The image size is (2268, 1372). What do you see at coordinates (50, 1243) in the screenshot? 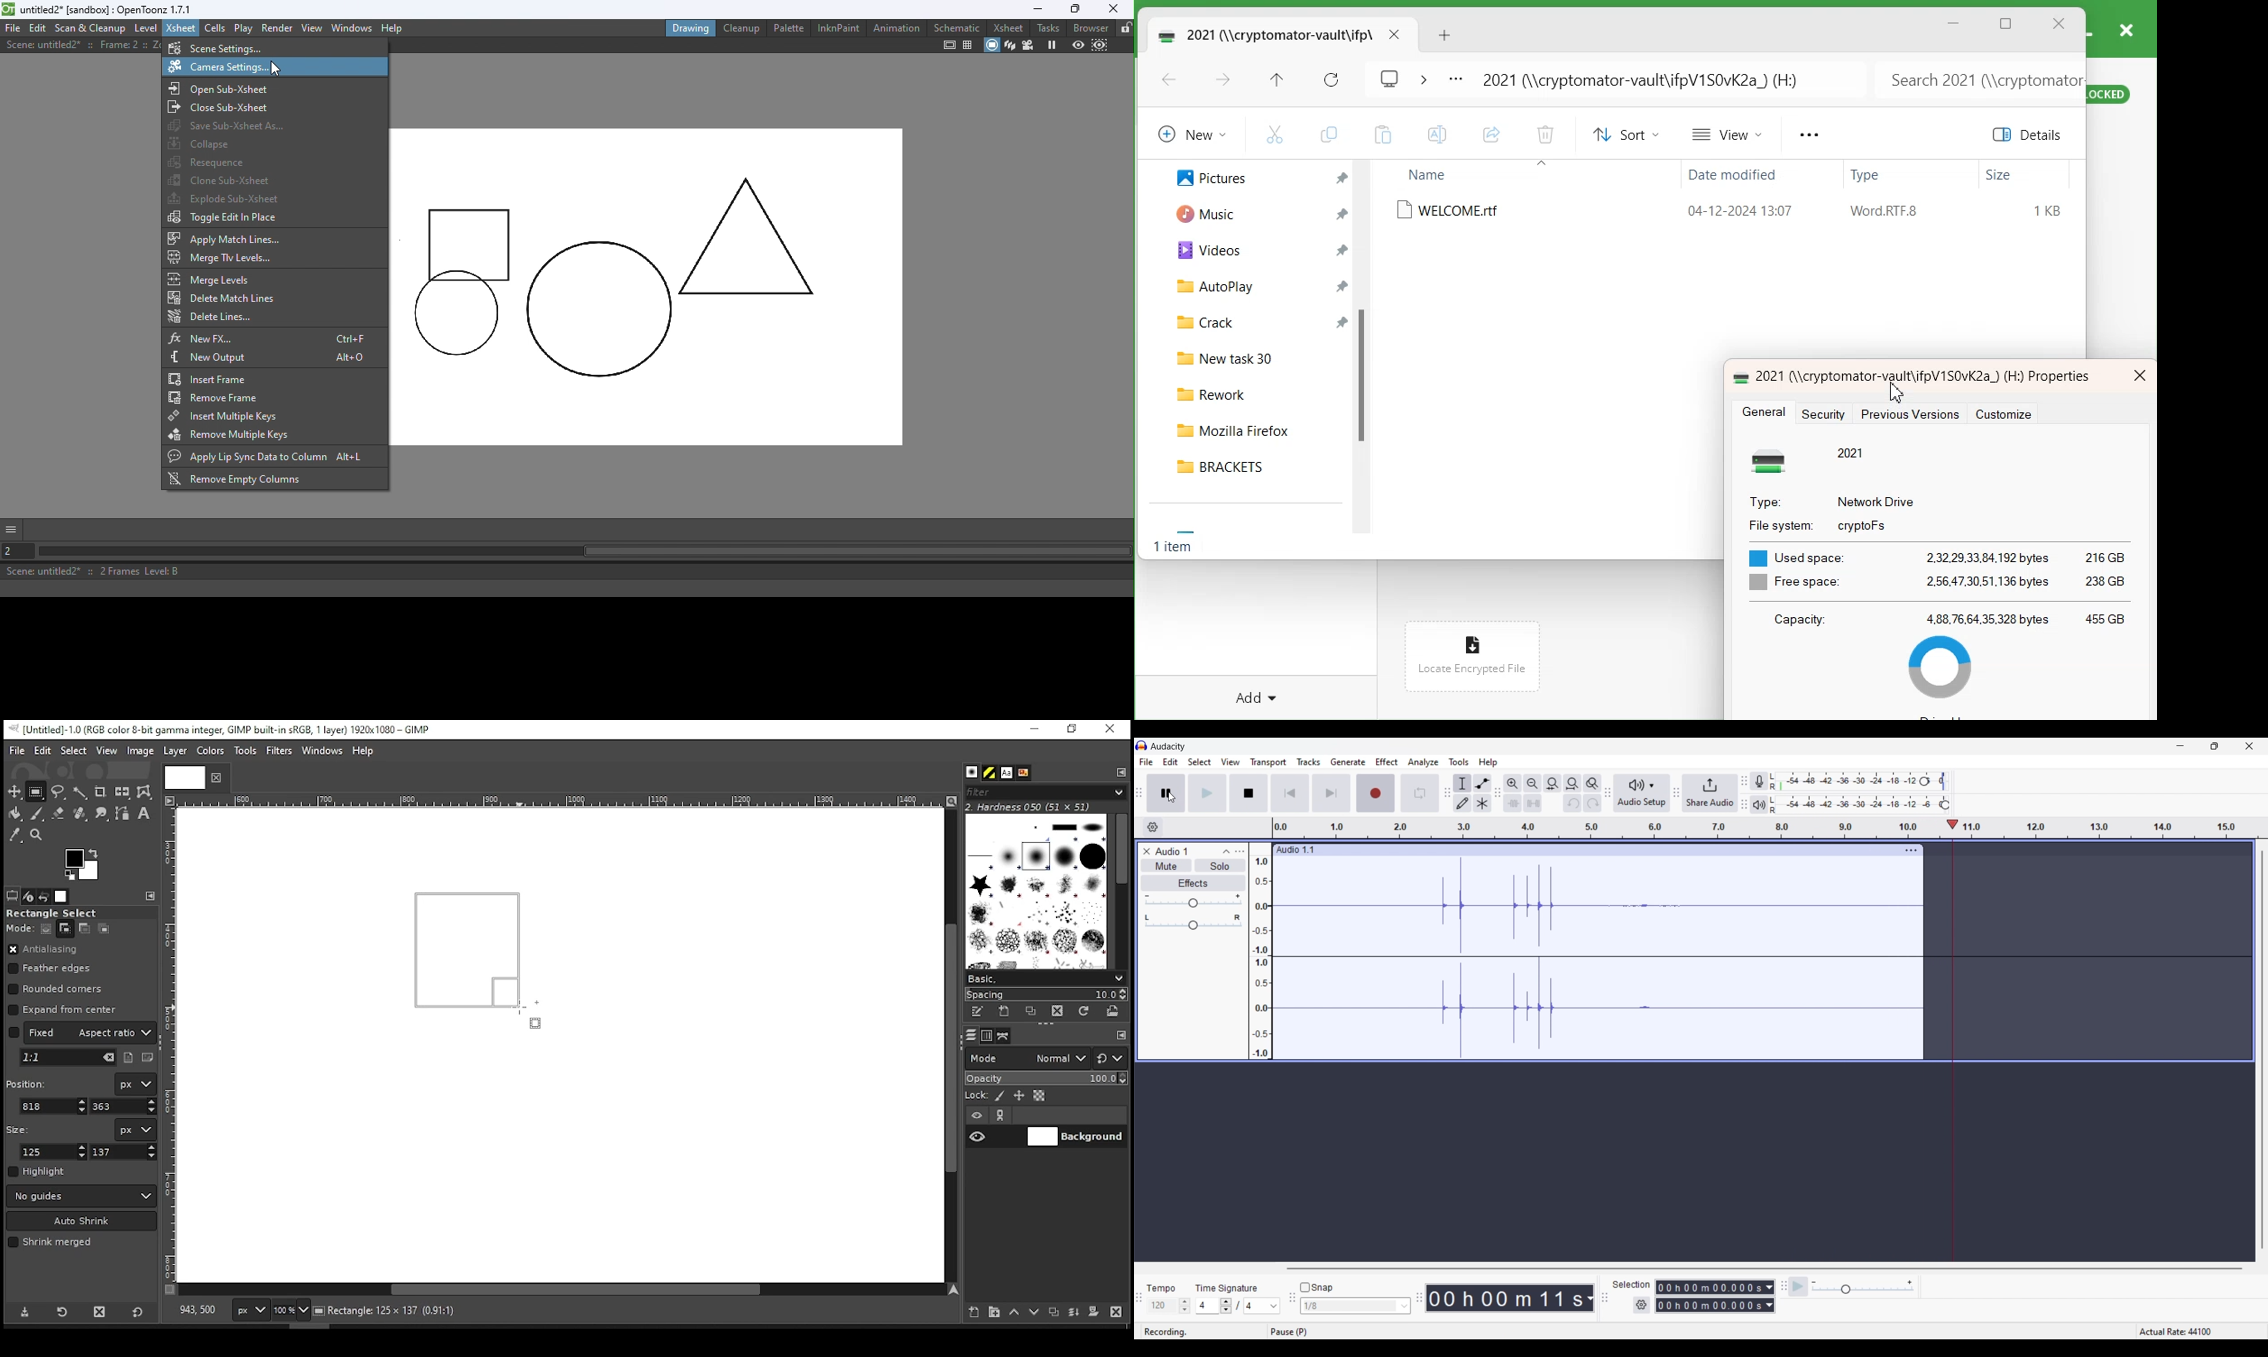
I see `shrink merged` at bounding box center [50, 1243].